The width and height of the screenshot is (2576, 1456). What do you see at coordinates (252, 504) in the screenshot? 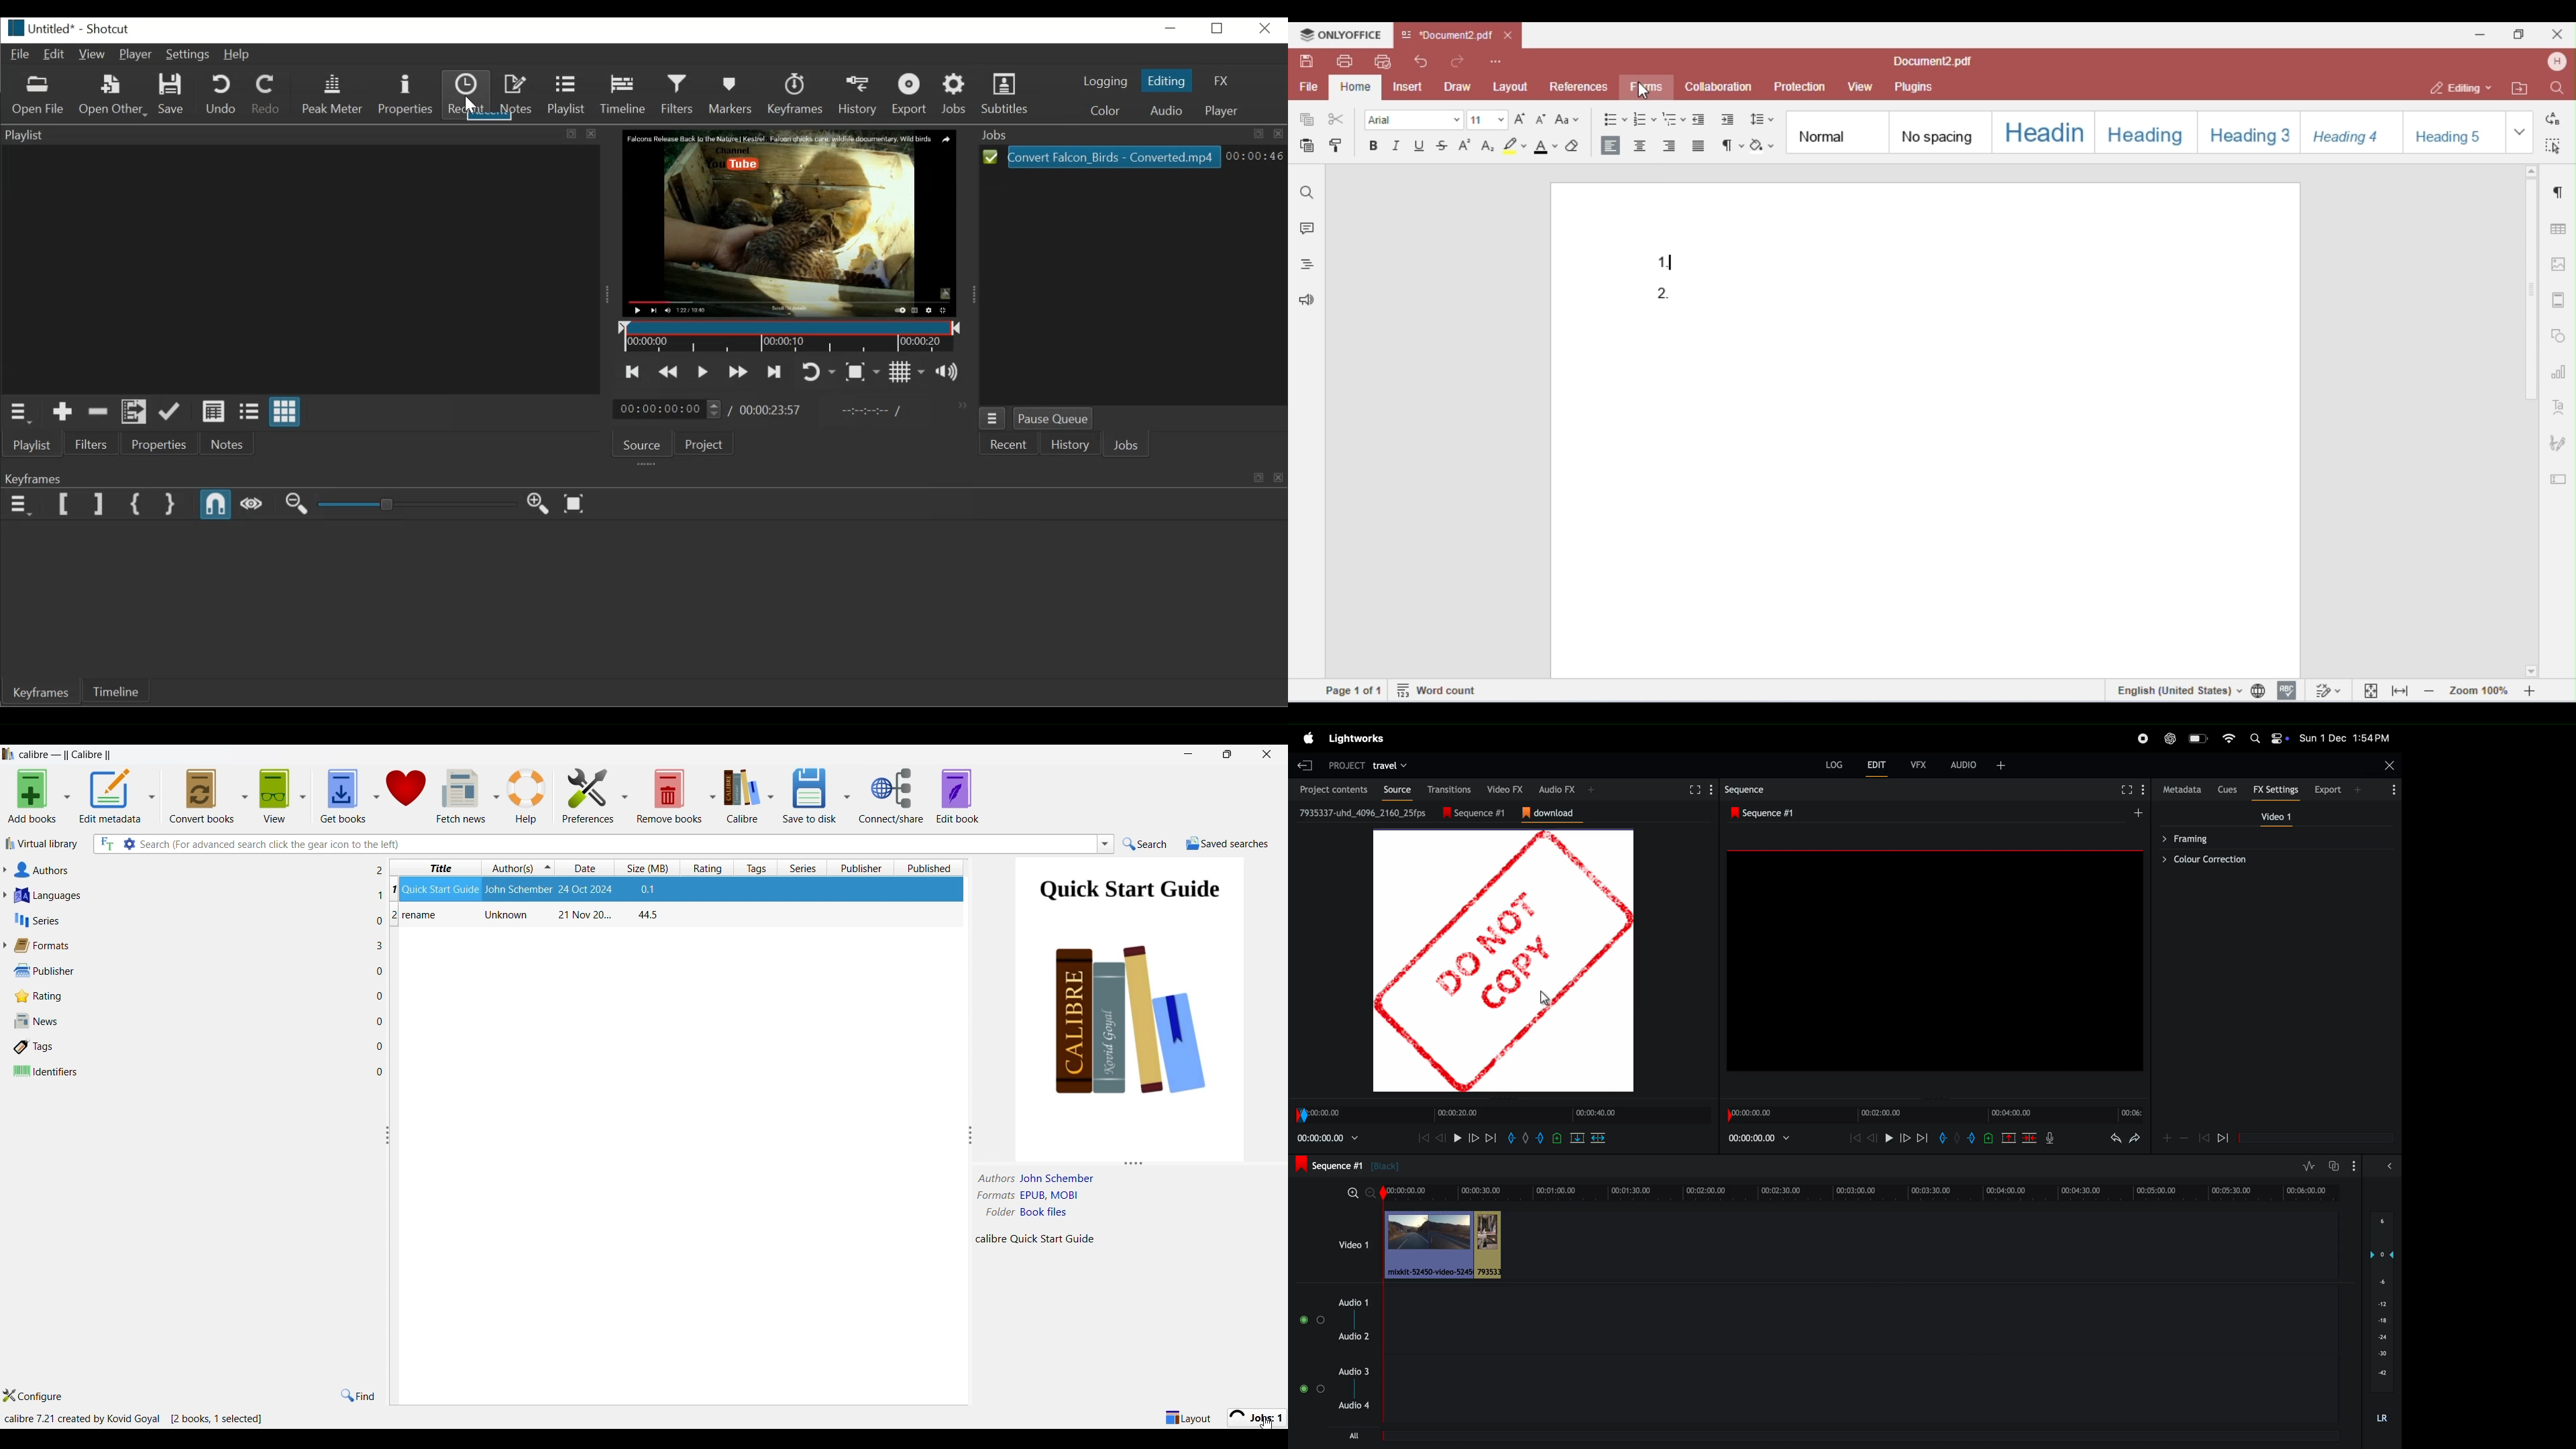
I see `Scrub while dragging` at bounding box center [252, 504].